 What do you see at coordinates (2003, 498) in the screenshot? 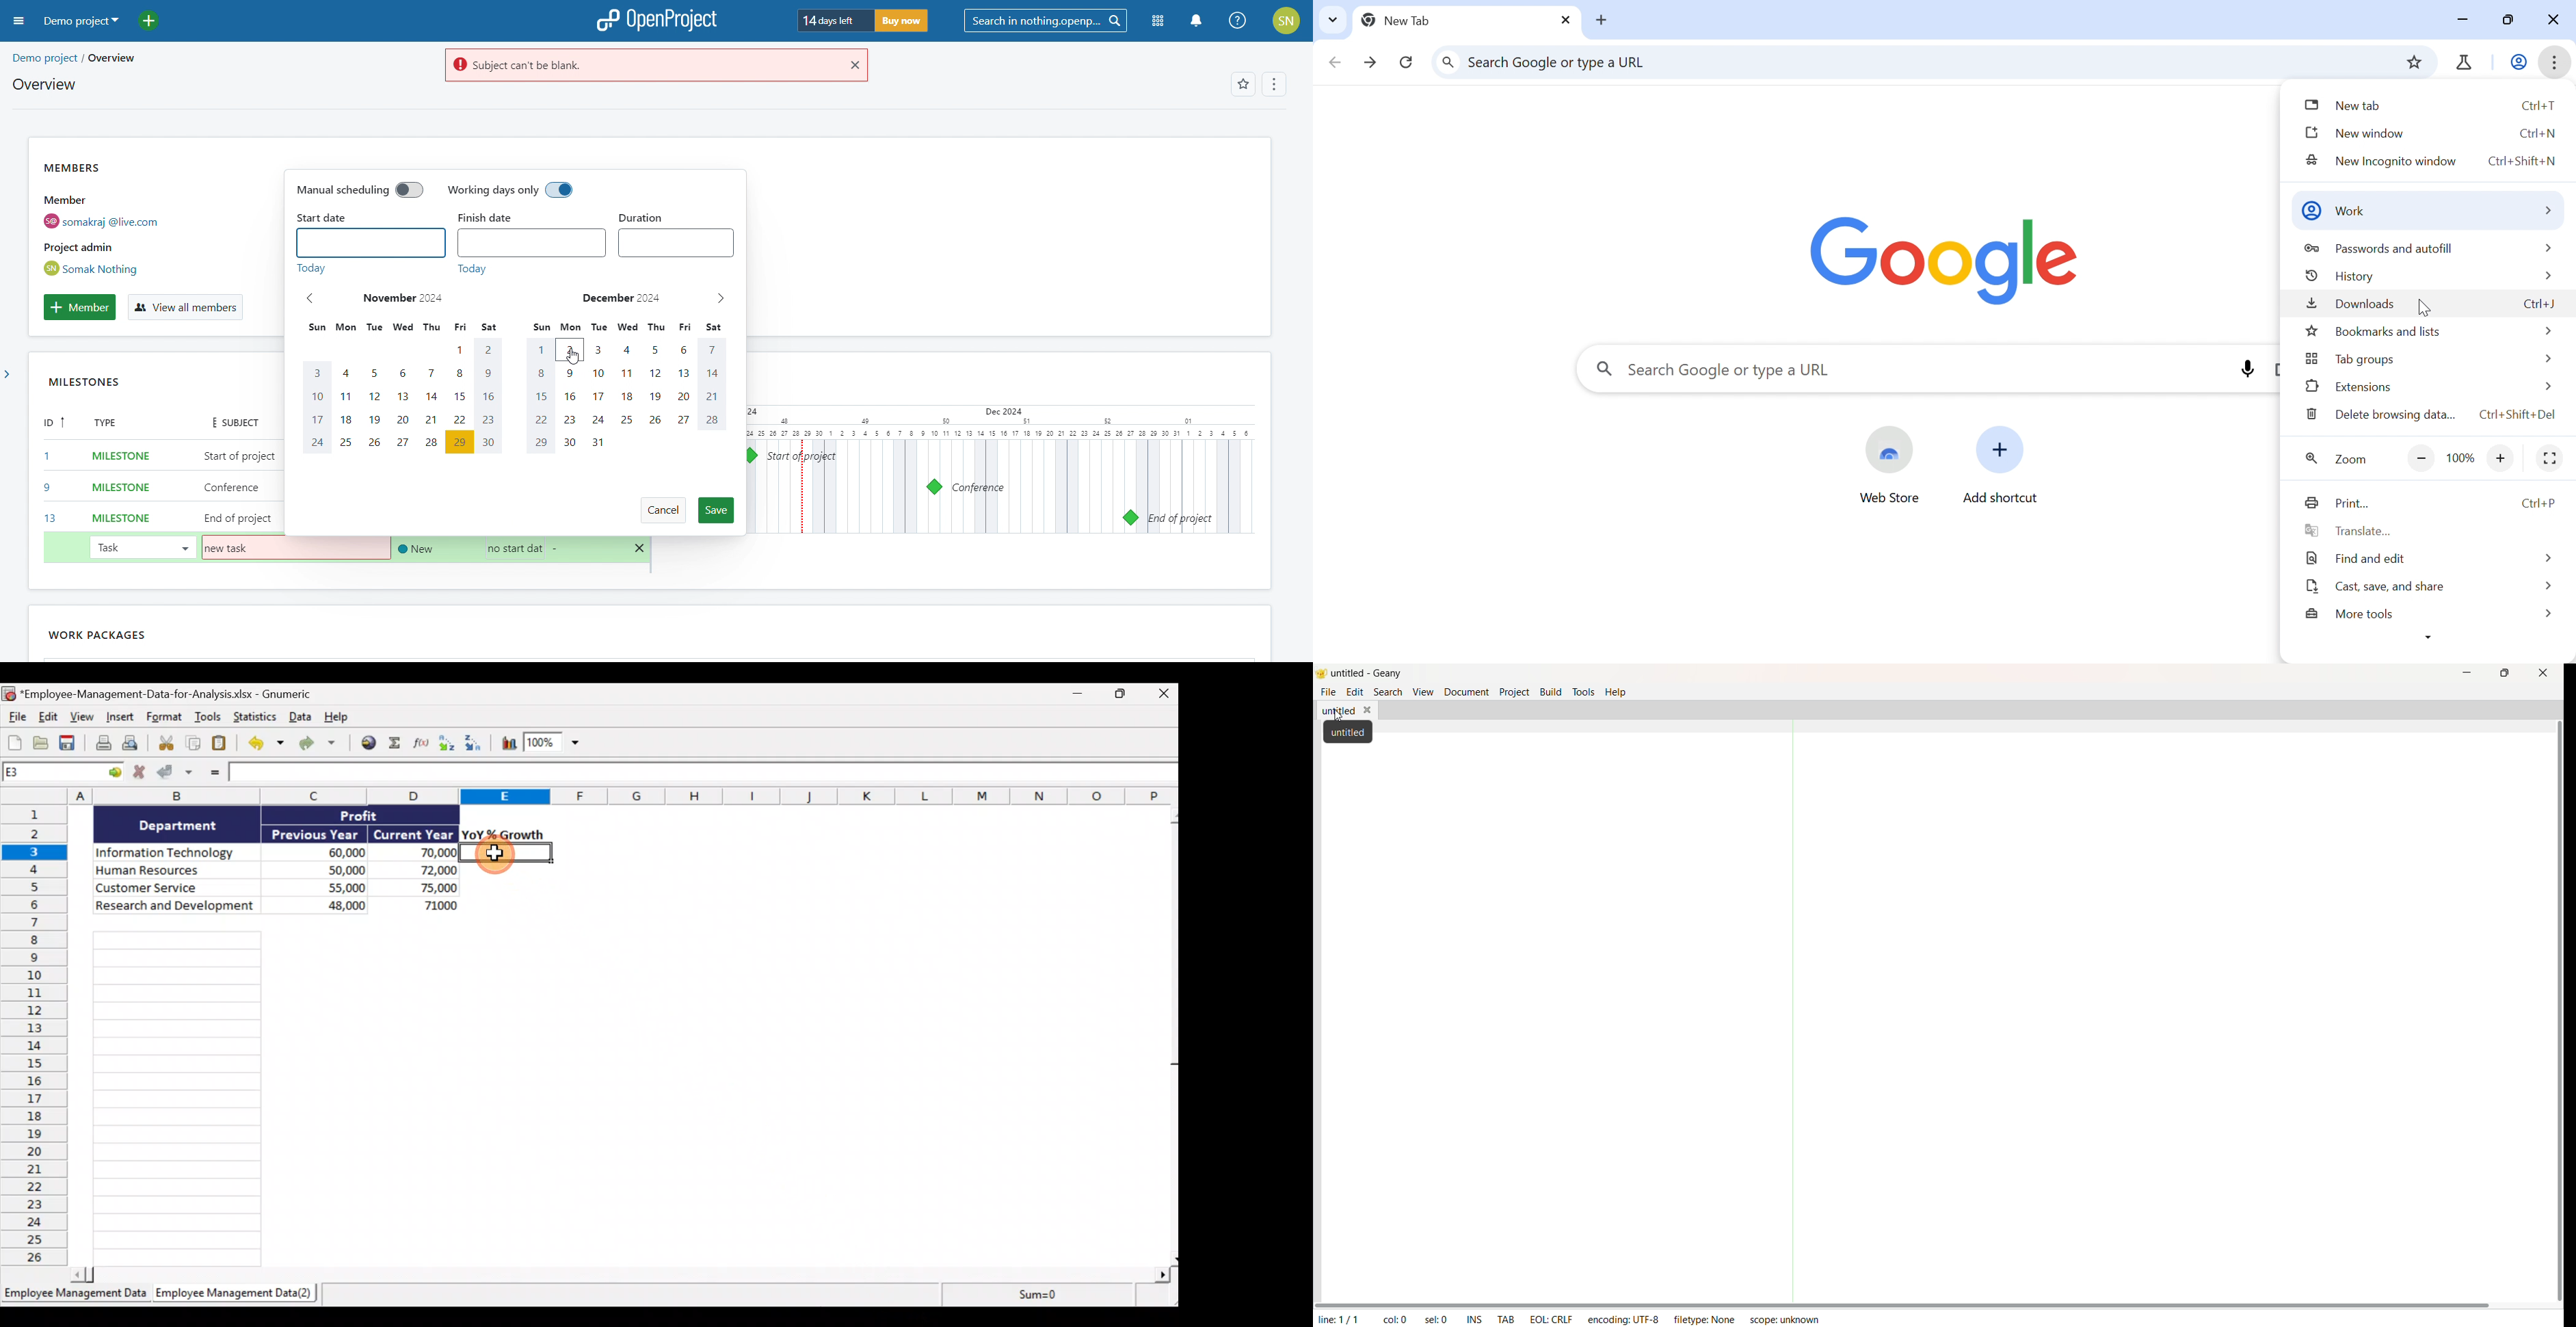
I see `Add shortcut` at bounding box center [2003, 498].